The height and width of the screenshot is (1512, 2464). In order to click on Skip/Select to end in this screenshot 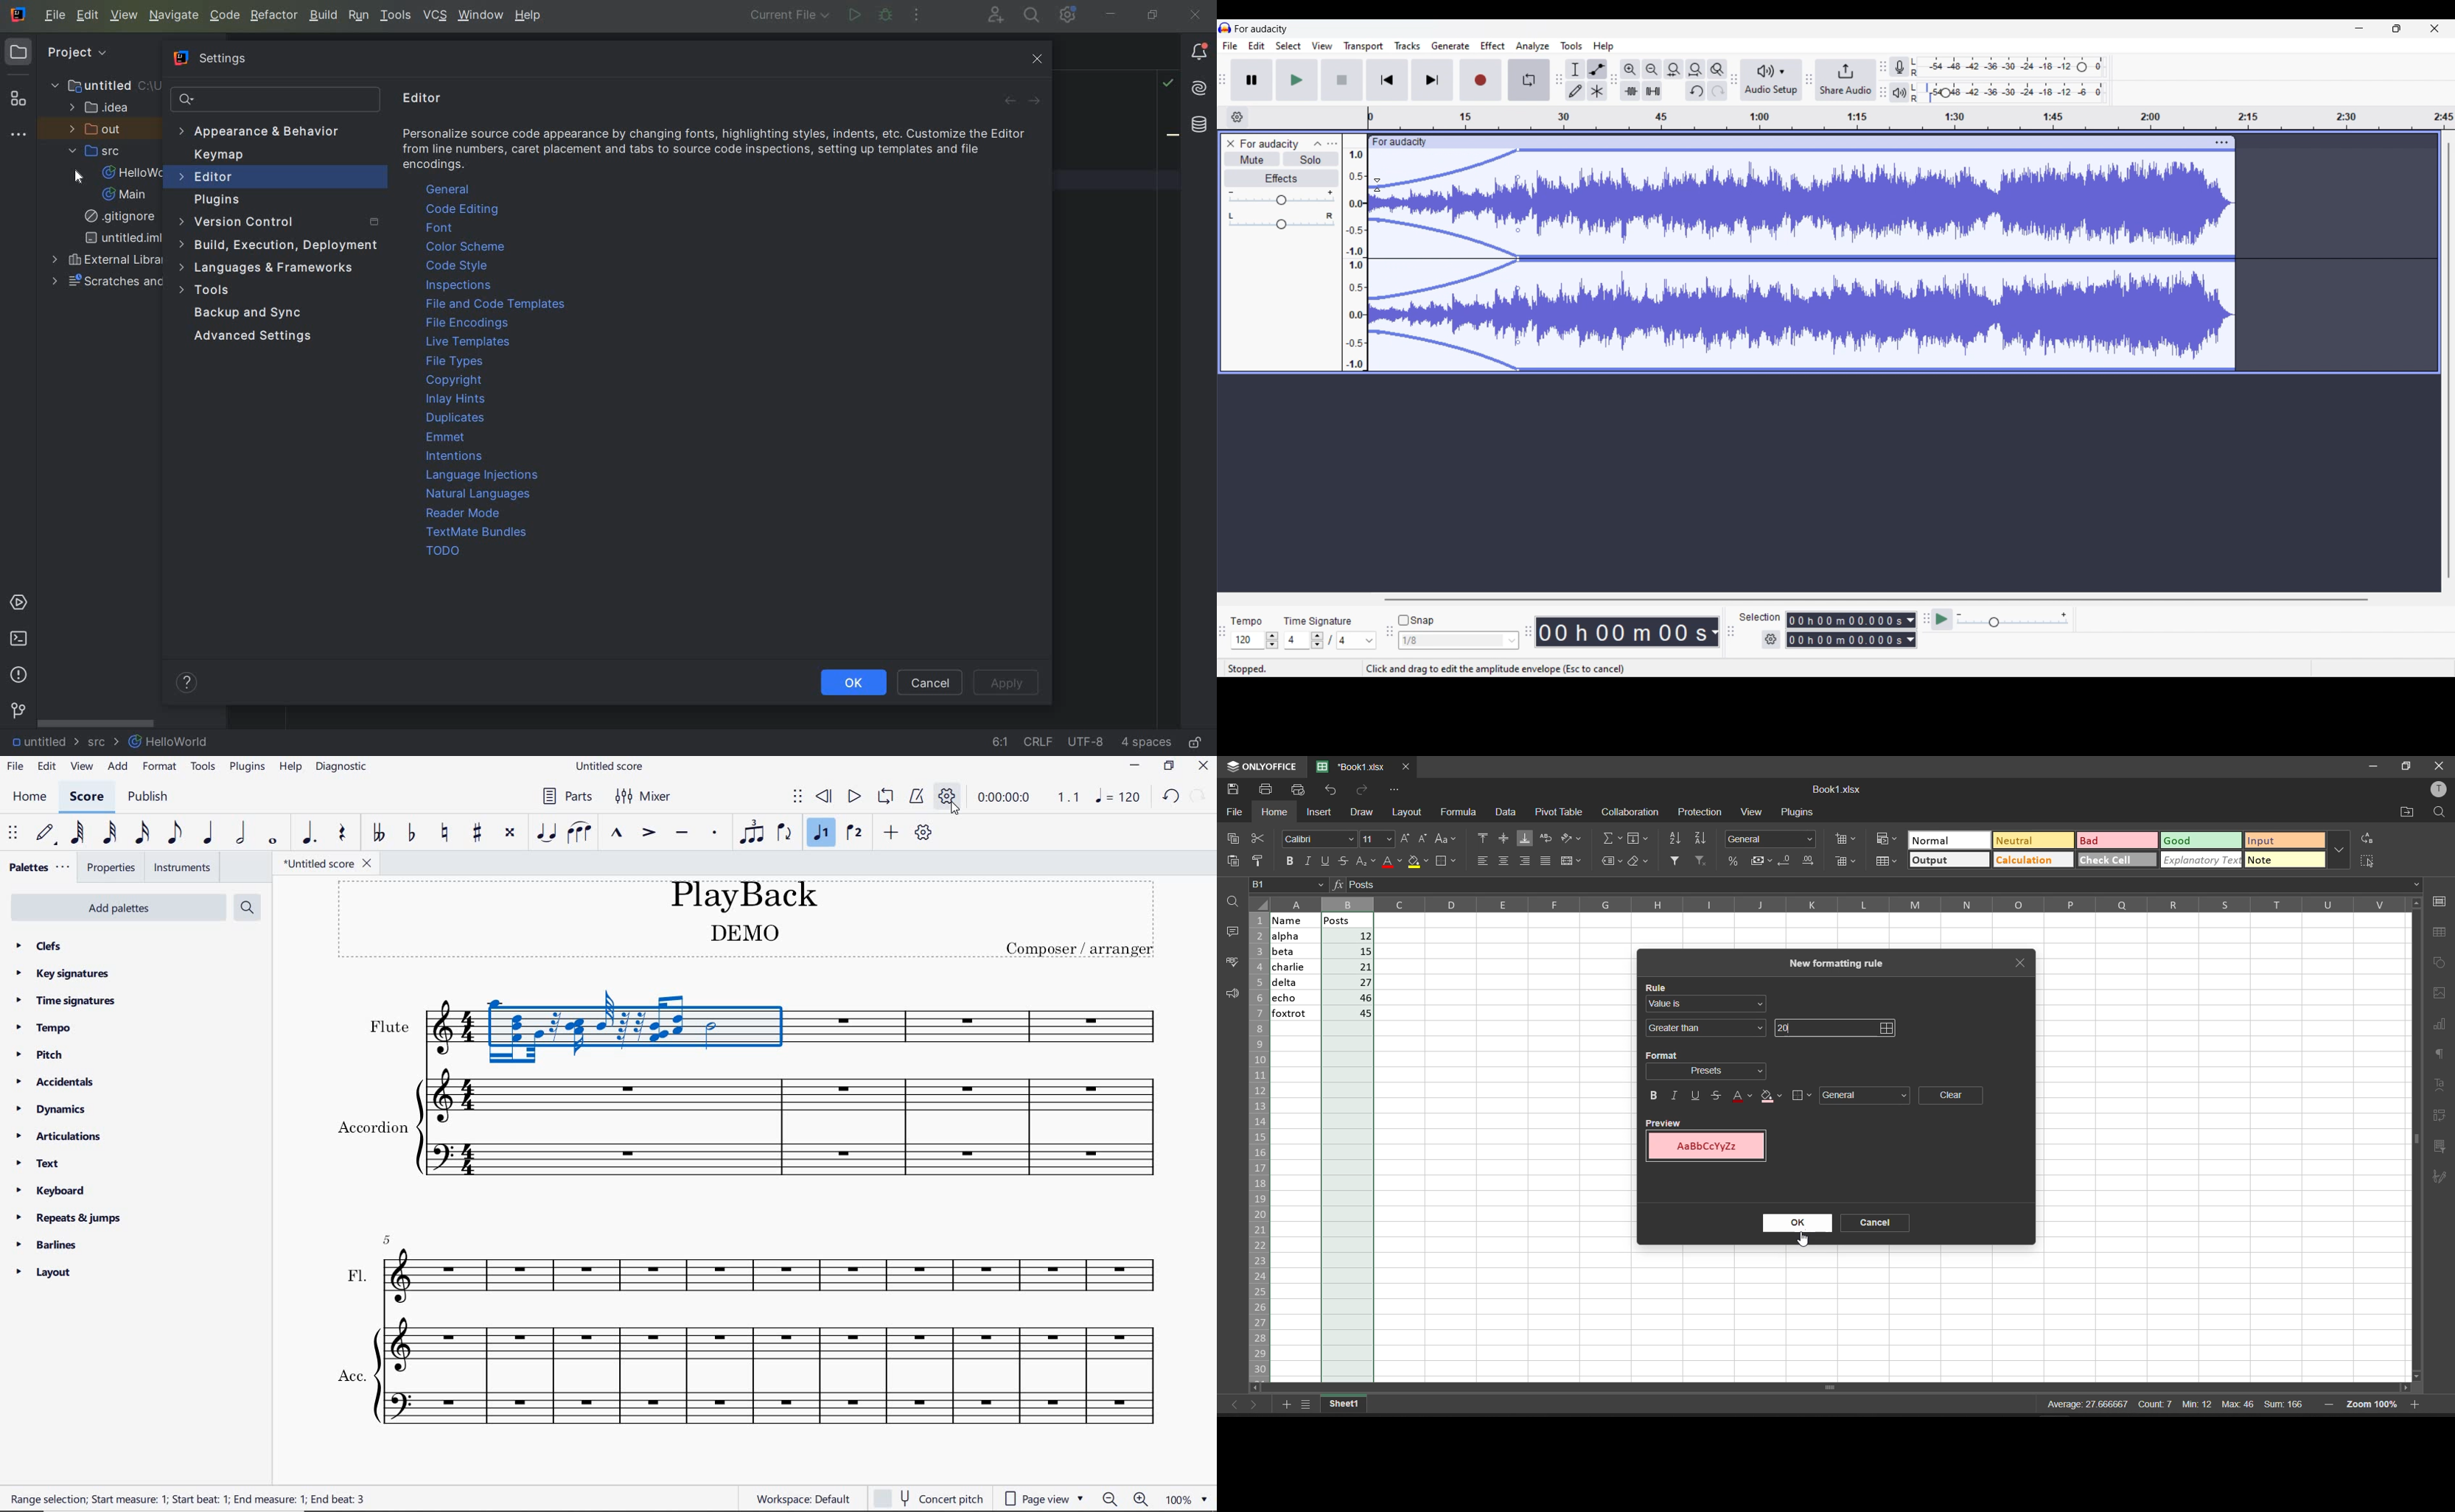, I will do `click(1433, 80)`.